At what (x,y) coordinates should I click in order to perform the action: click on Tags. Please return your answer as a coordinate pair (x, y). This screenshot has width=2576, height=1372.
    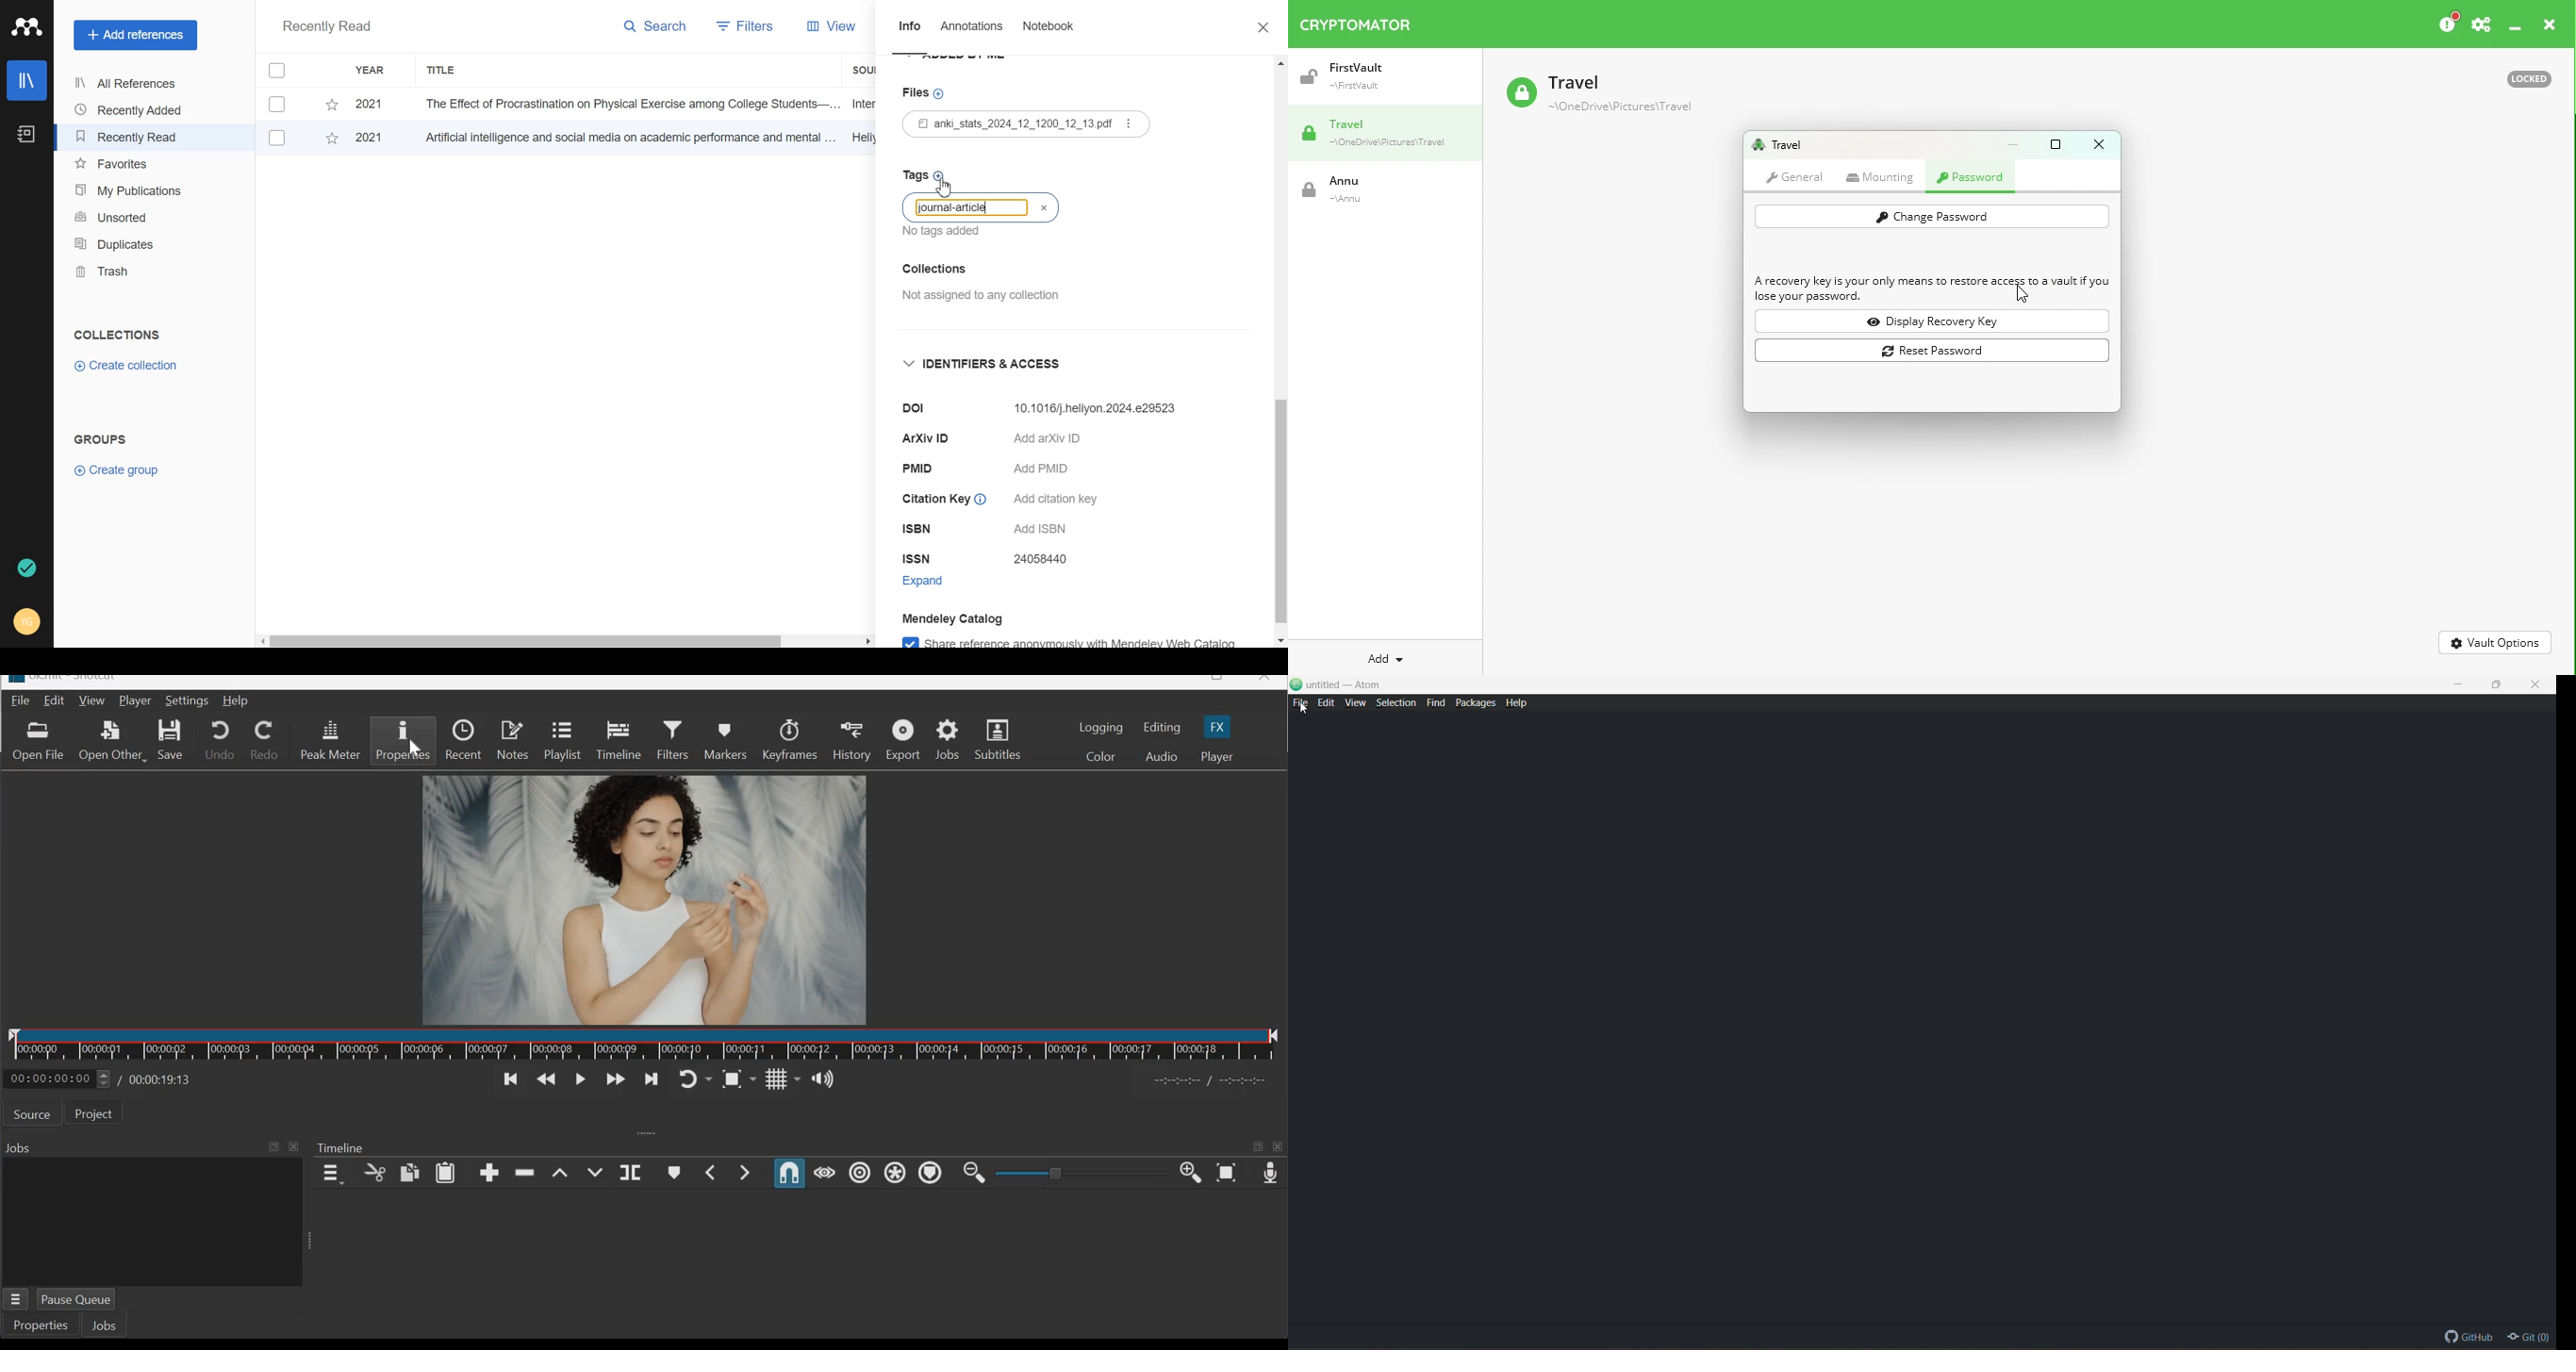
    Looking at the image, I should click on (925, 174).